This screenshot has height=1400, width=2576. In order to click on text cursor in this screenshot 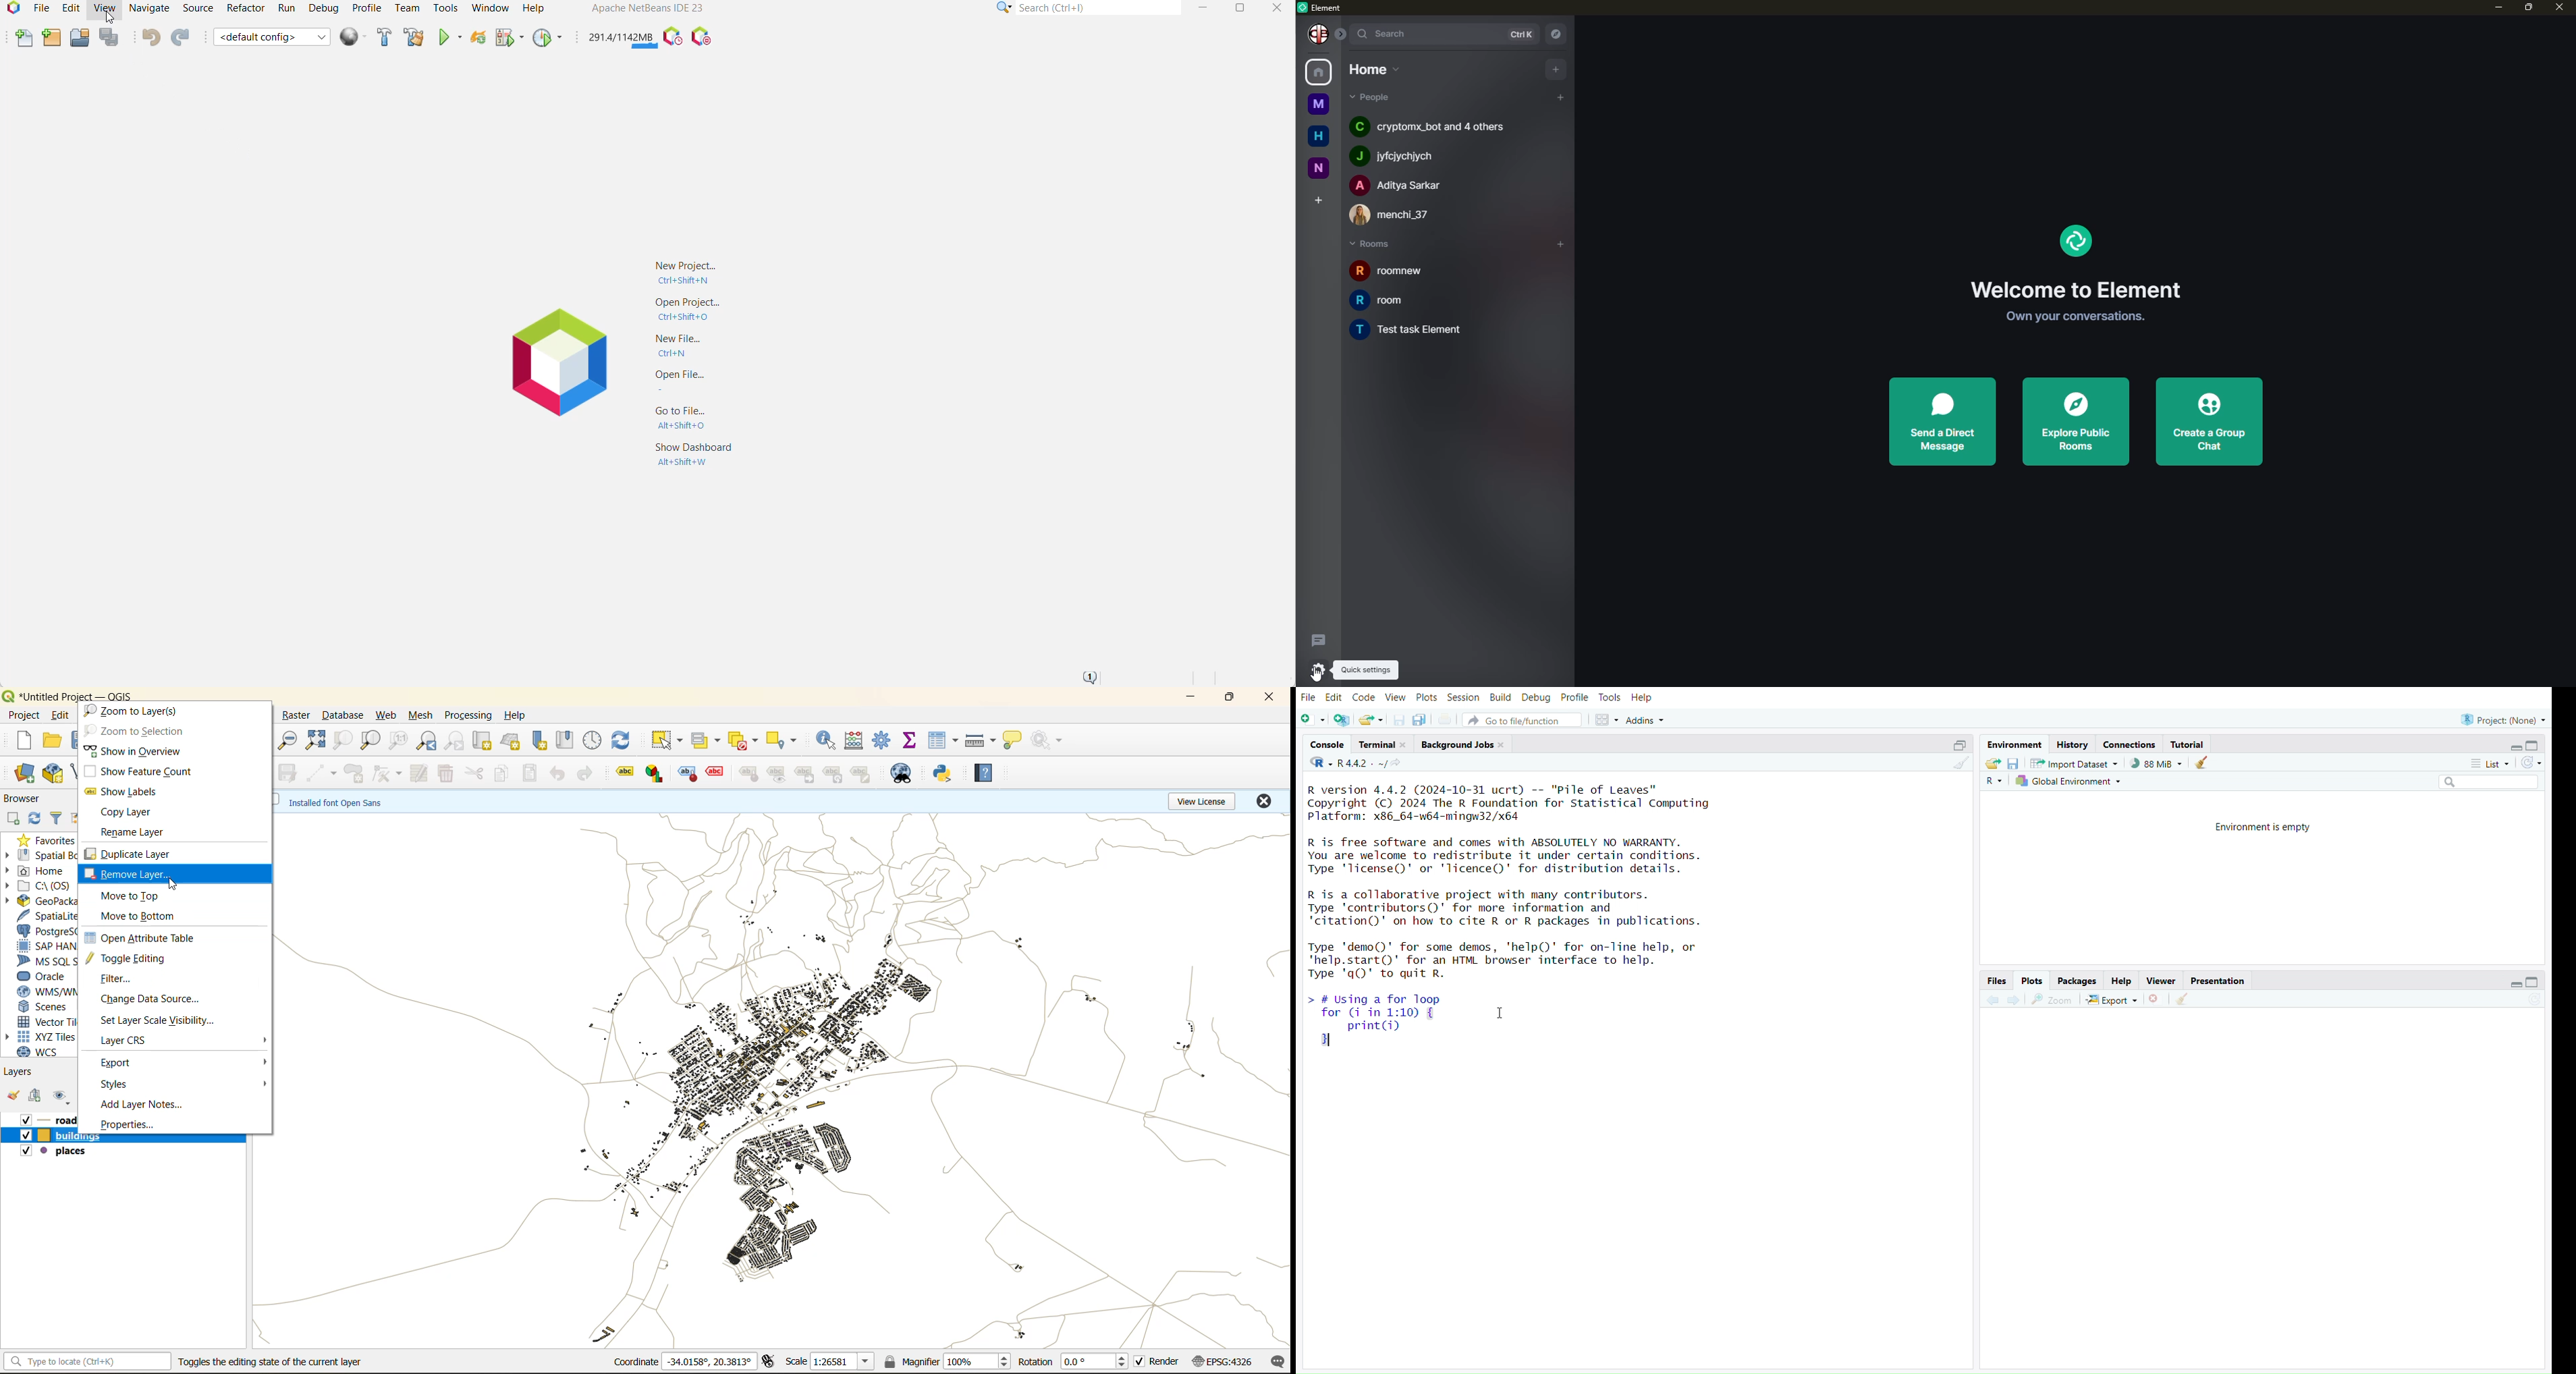, I will do `click(1334, 1042)`.